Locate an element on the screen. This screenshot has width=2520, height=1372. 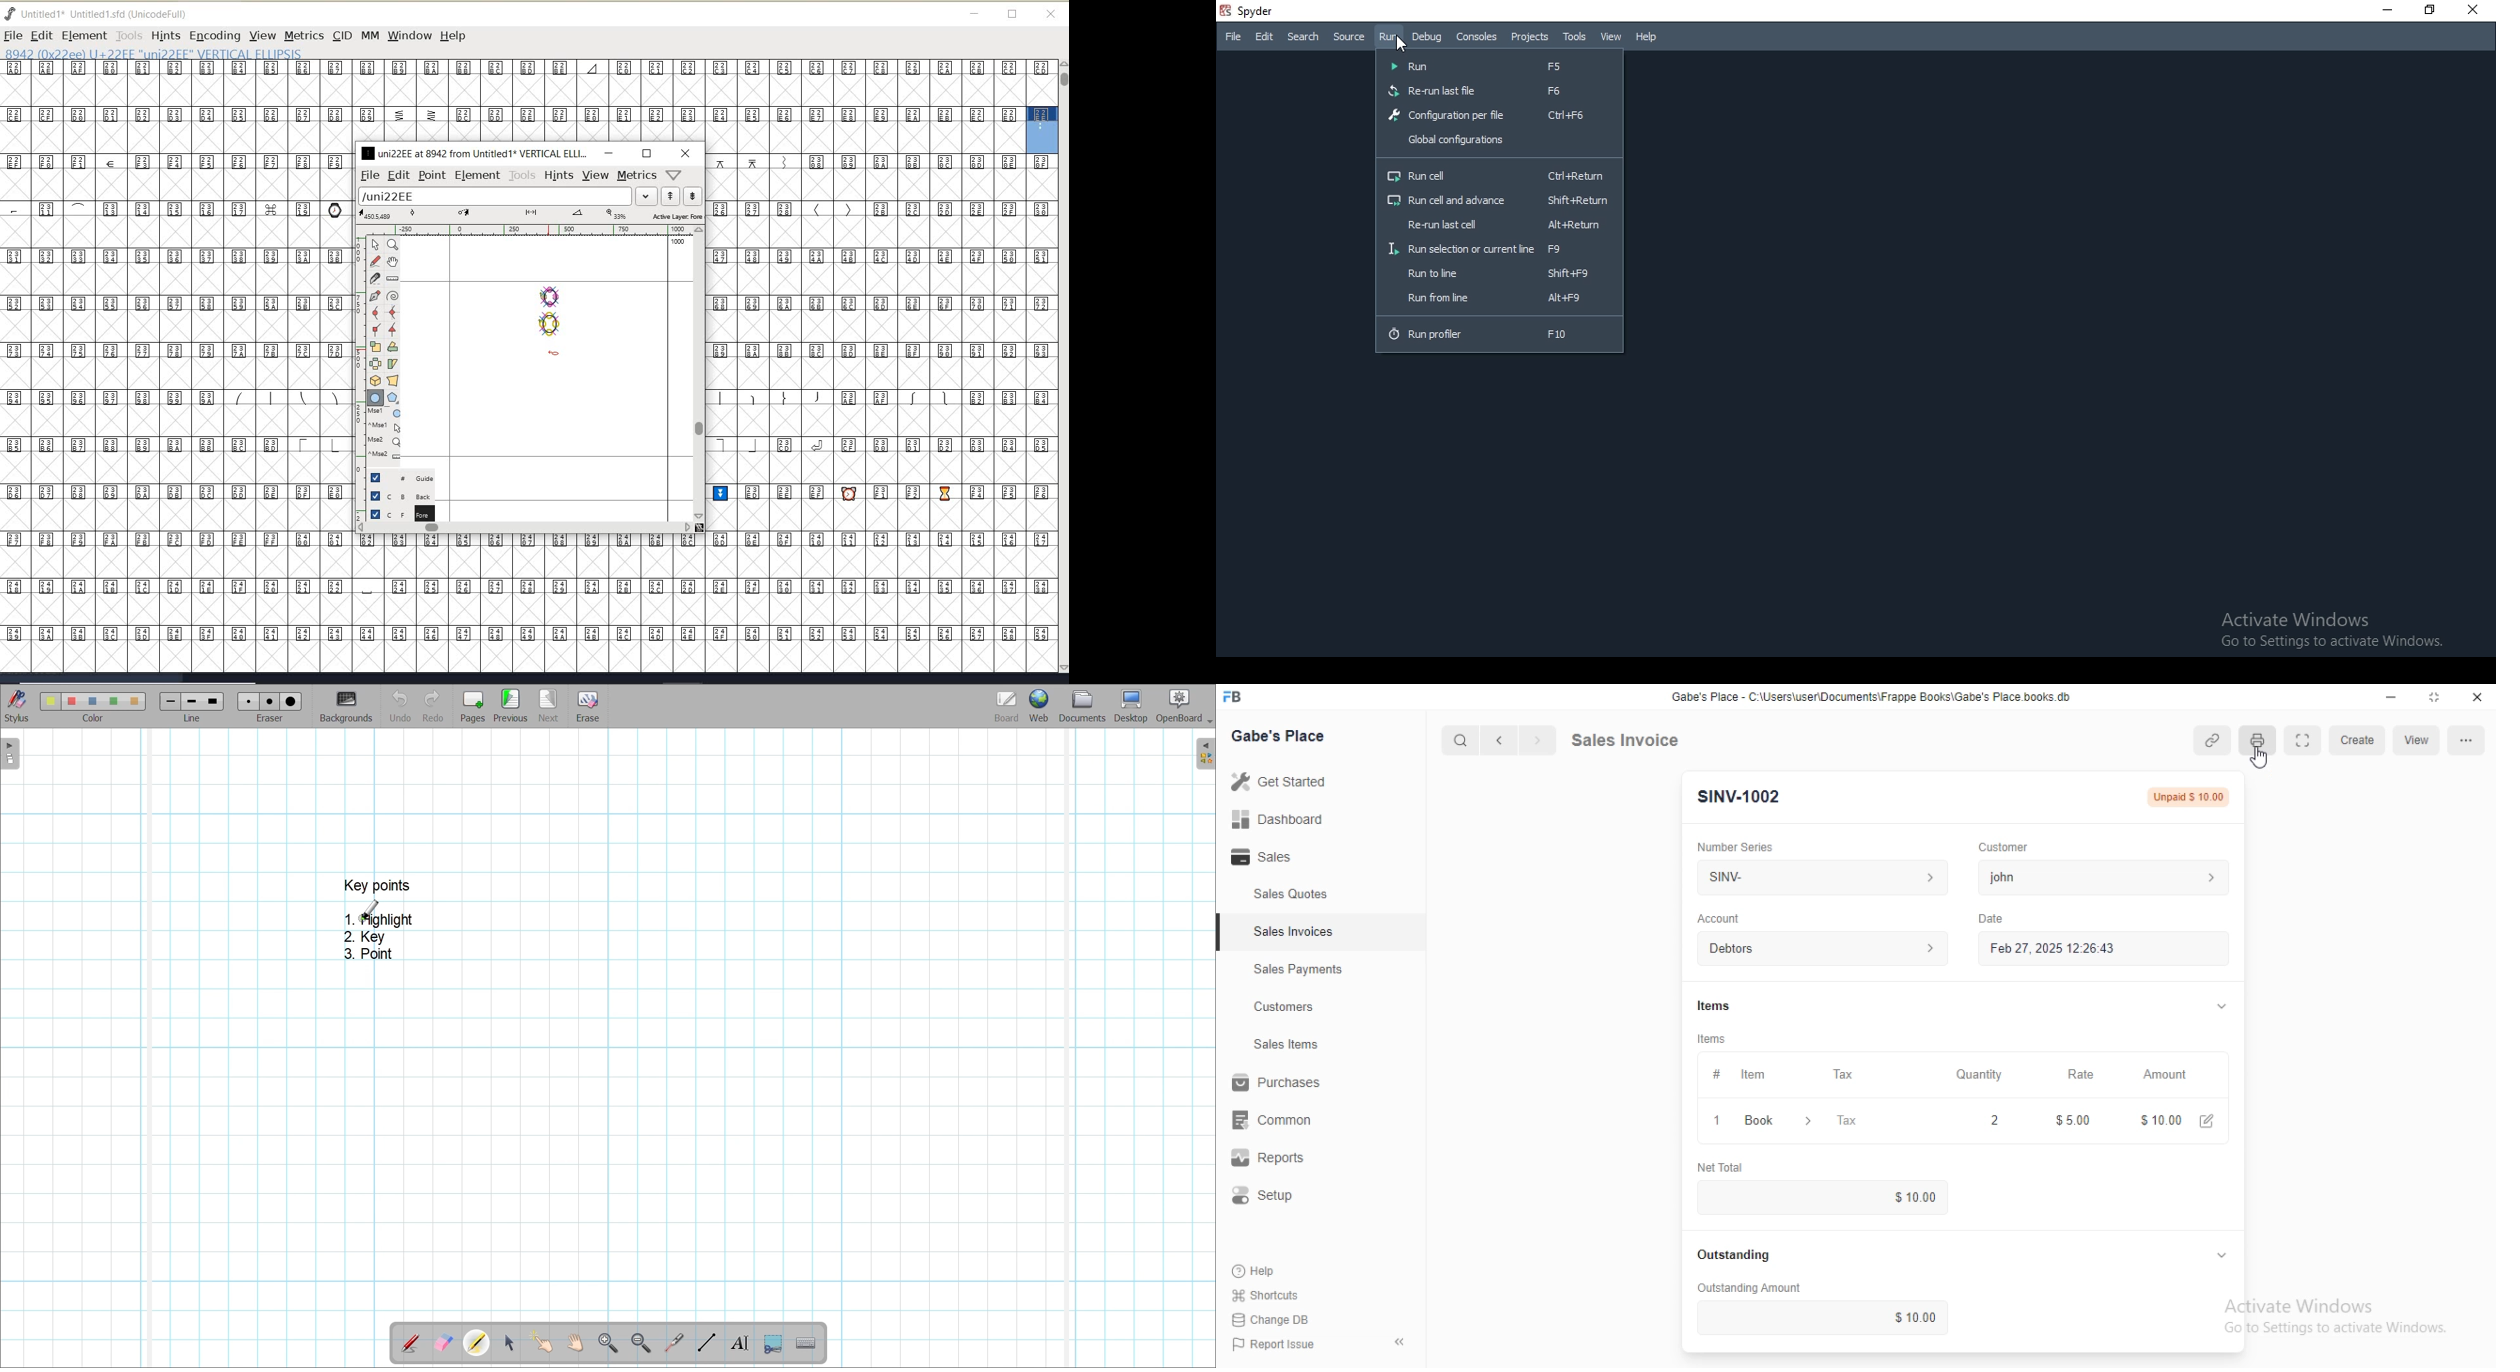
sales is located at coordinates (1264, 856).